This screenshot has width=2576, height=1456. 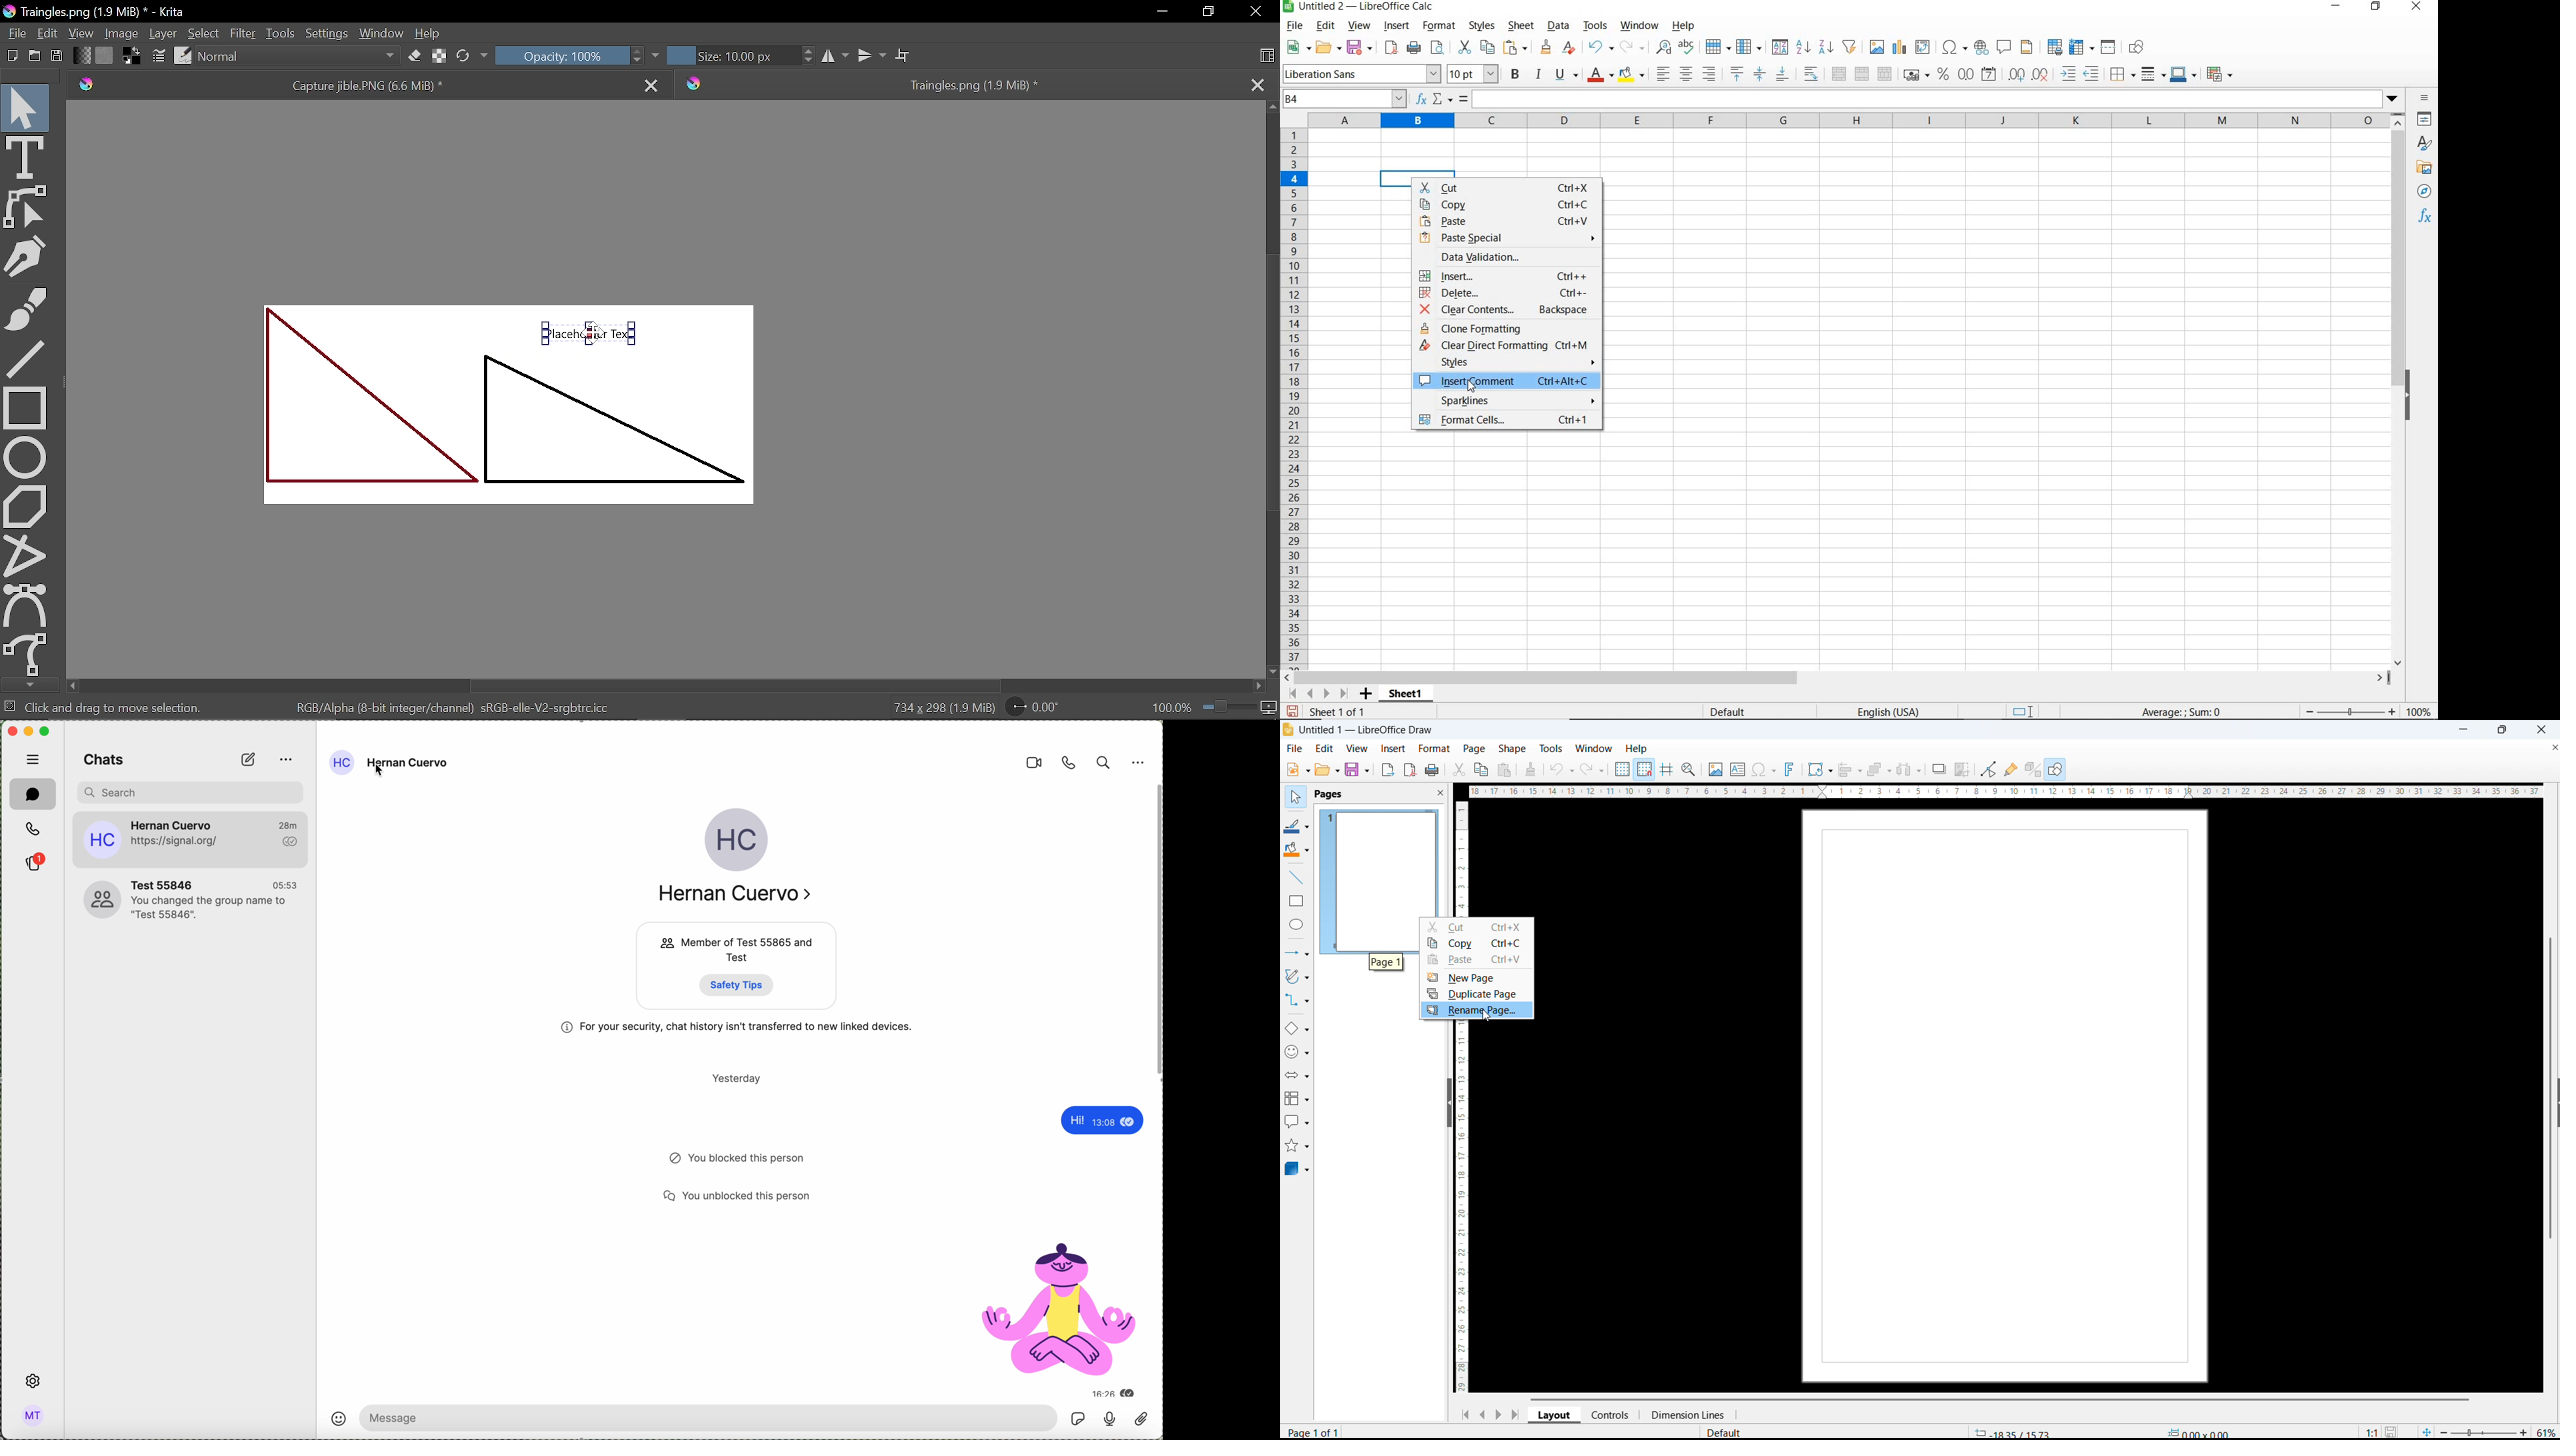 I want to click on navigator, so click(x=2426, y=191).